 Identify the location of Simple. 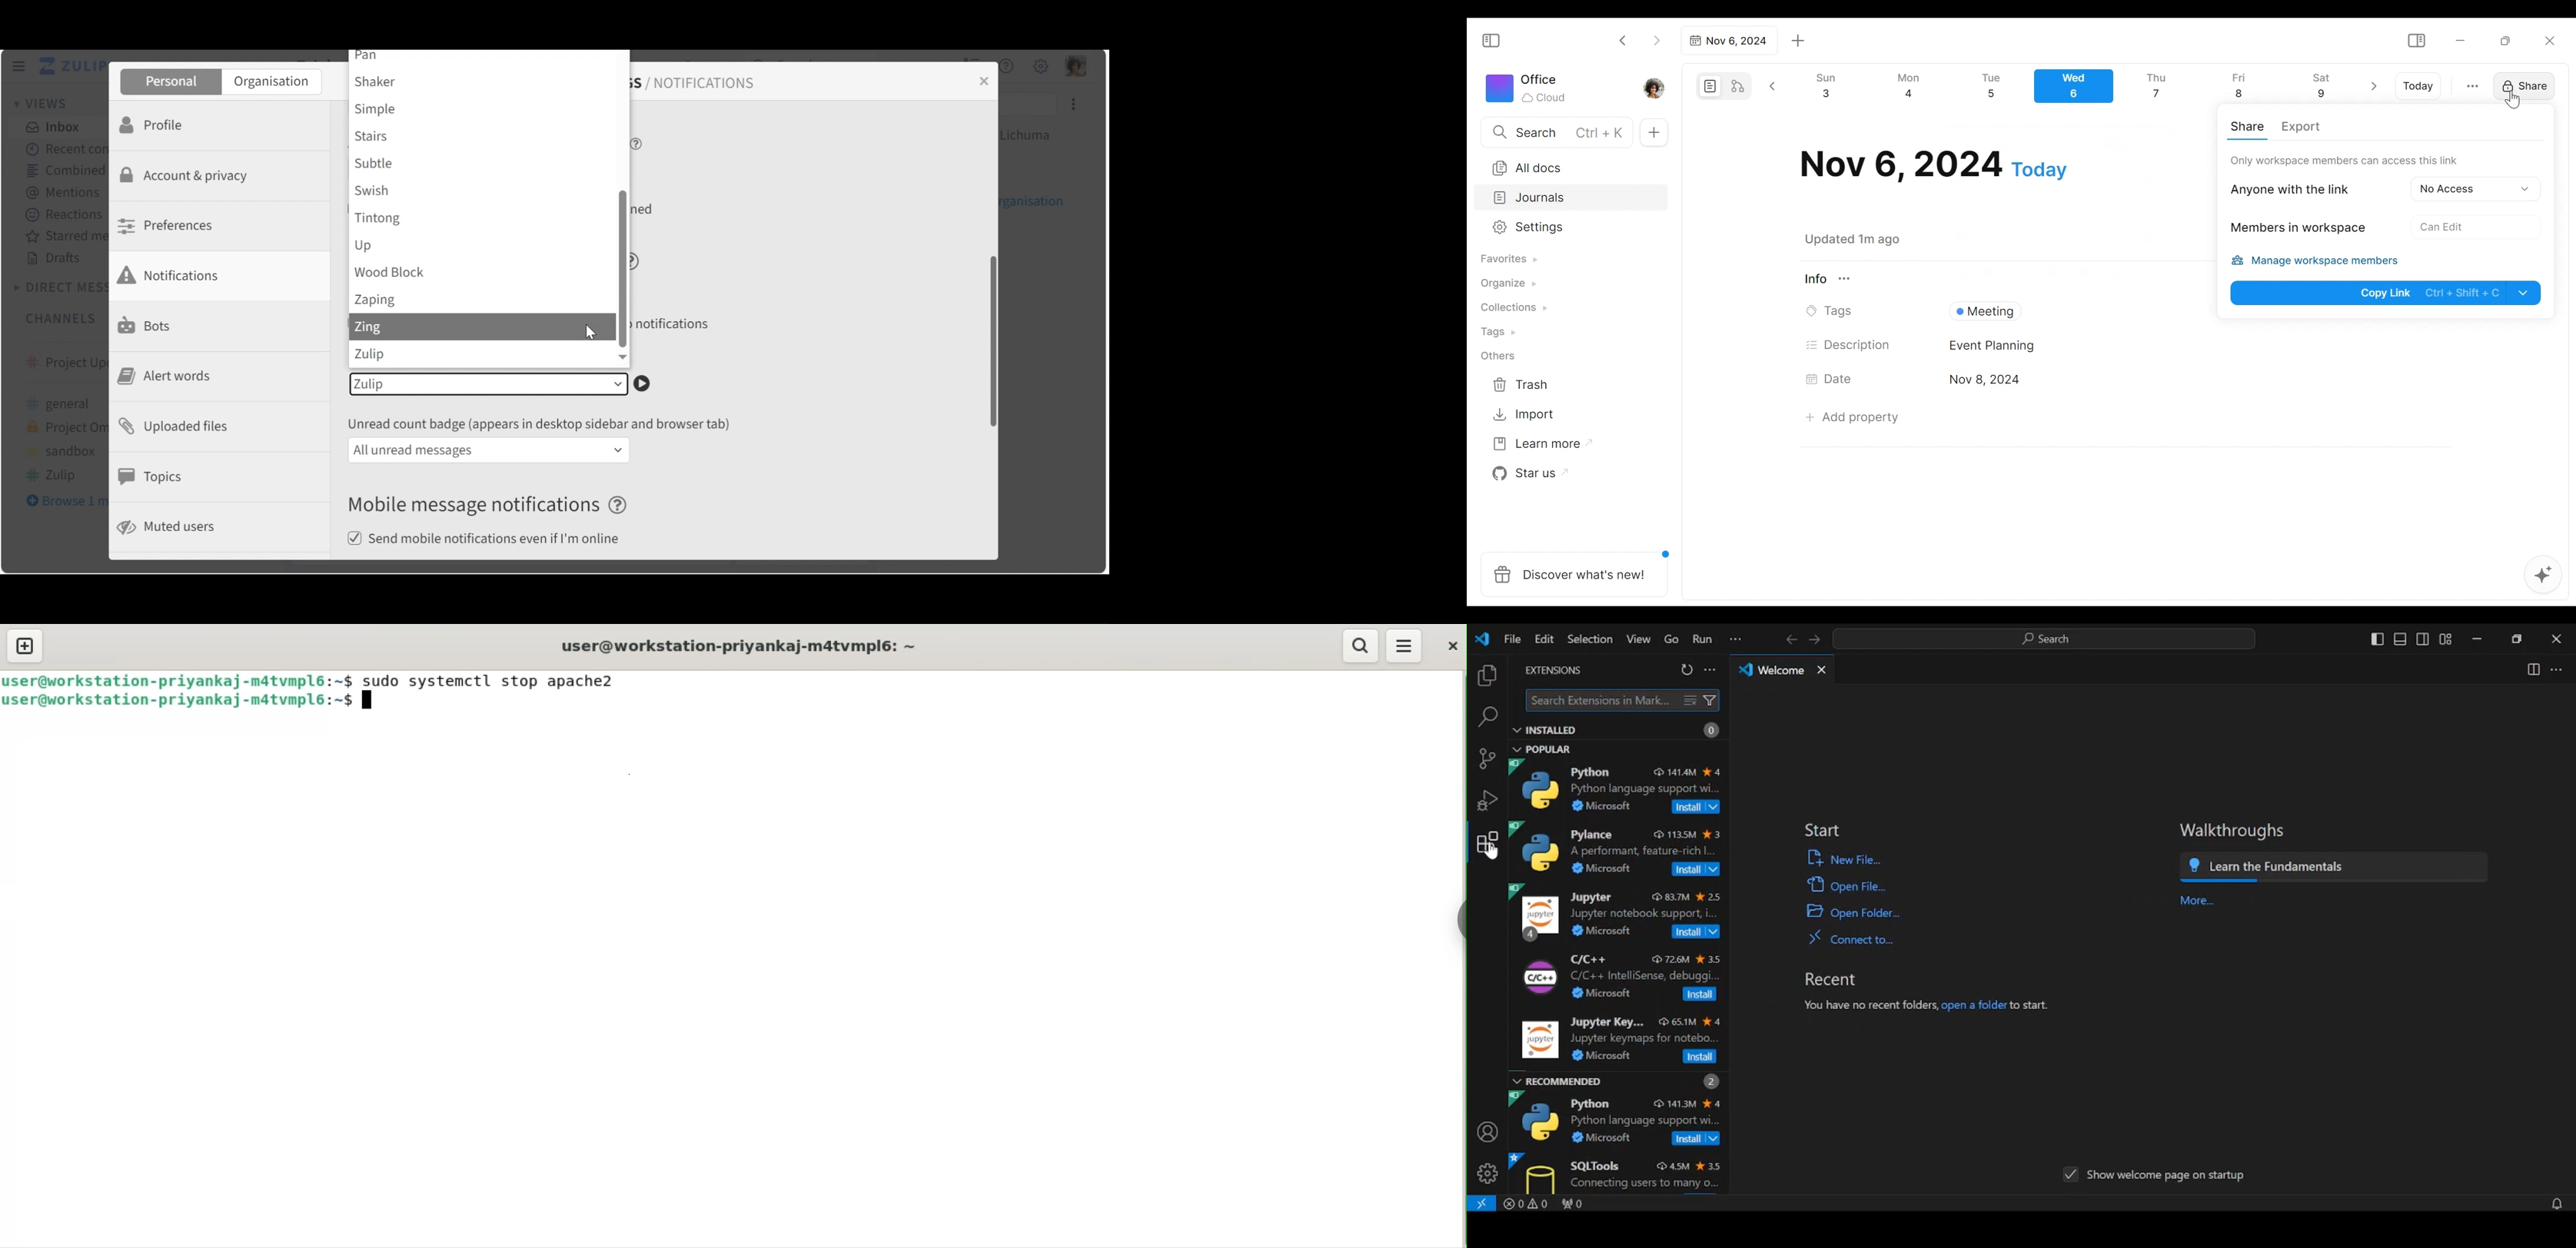
(483, 110).